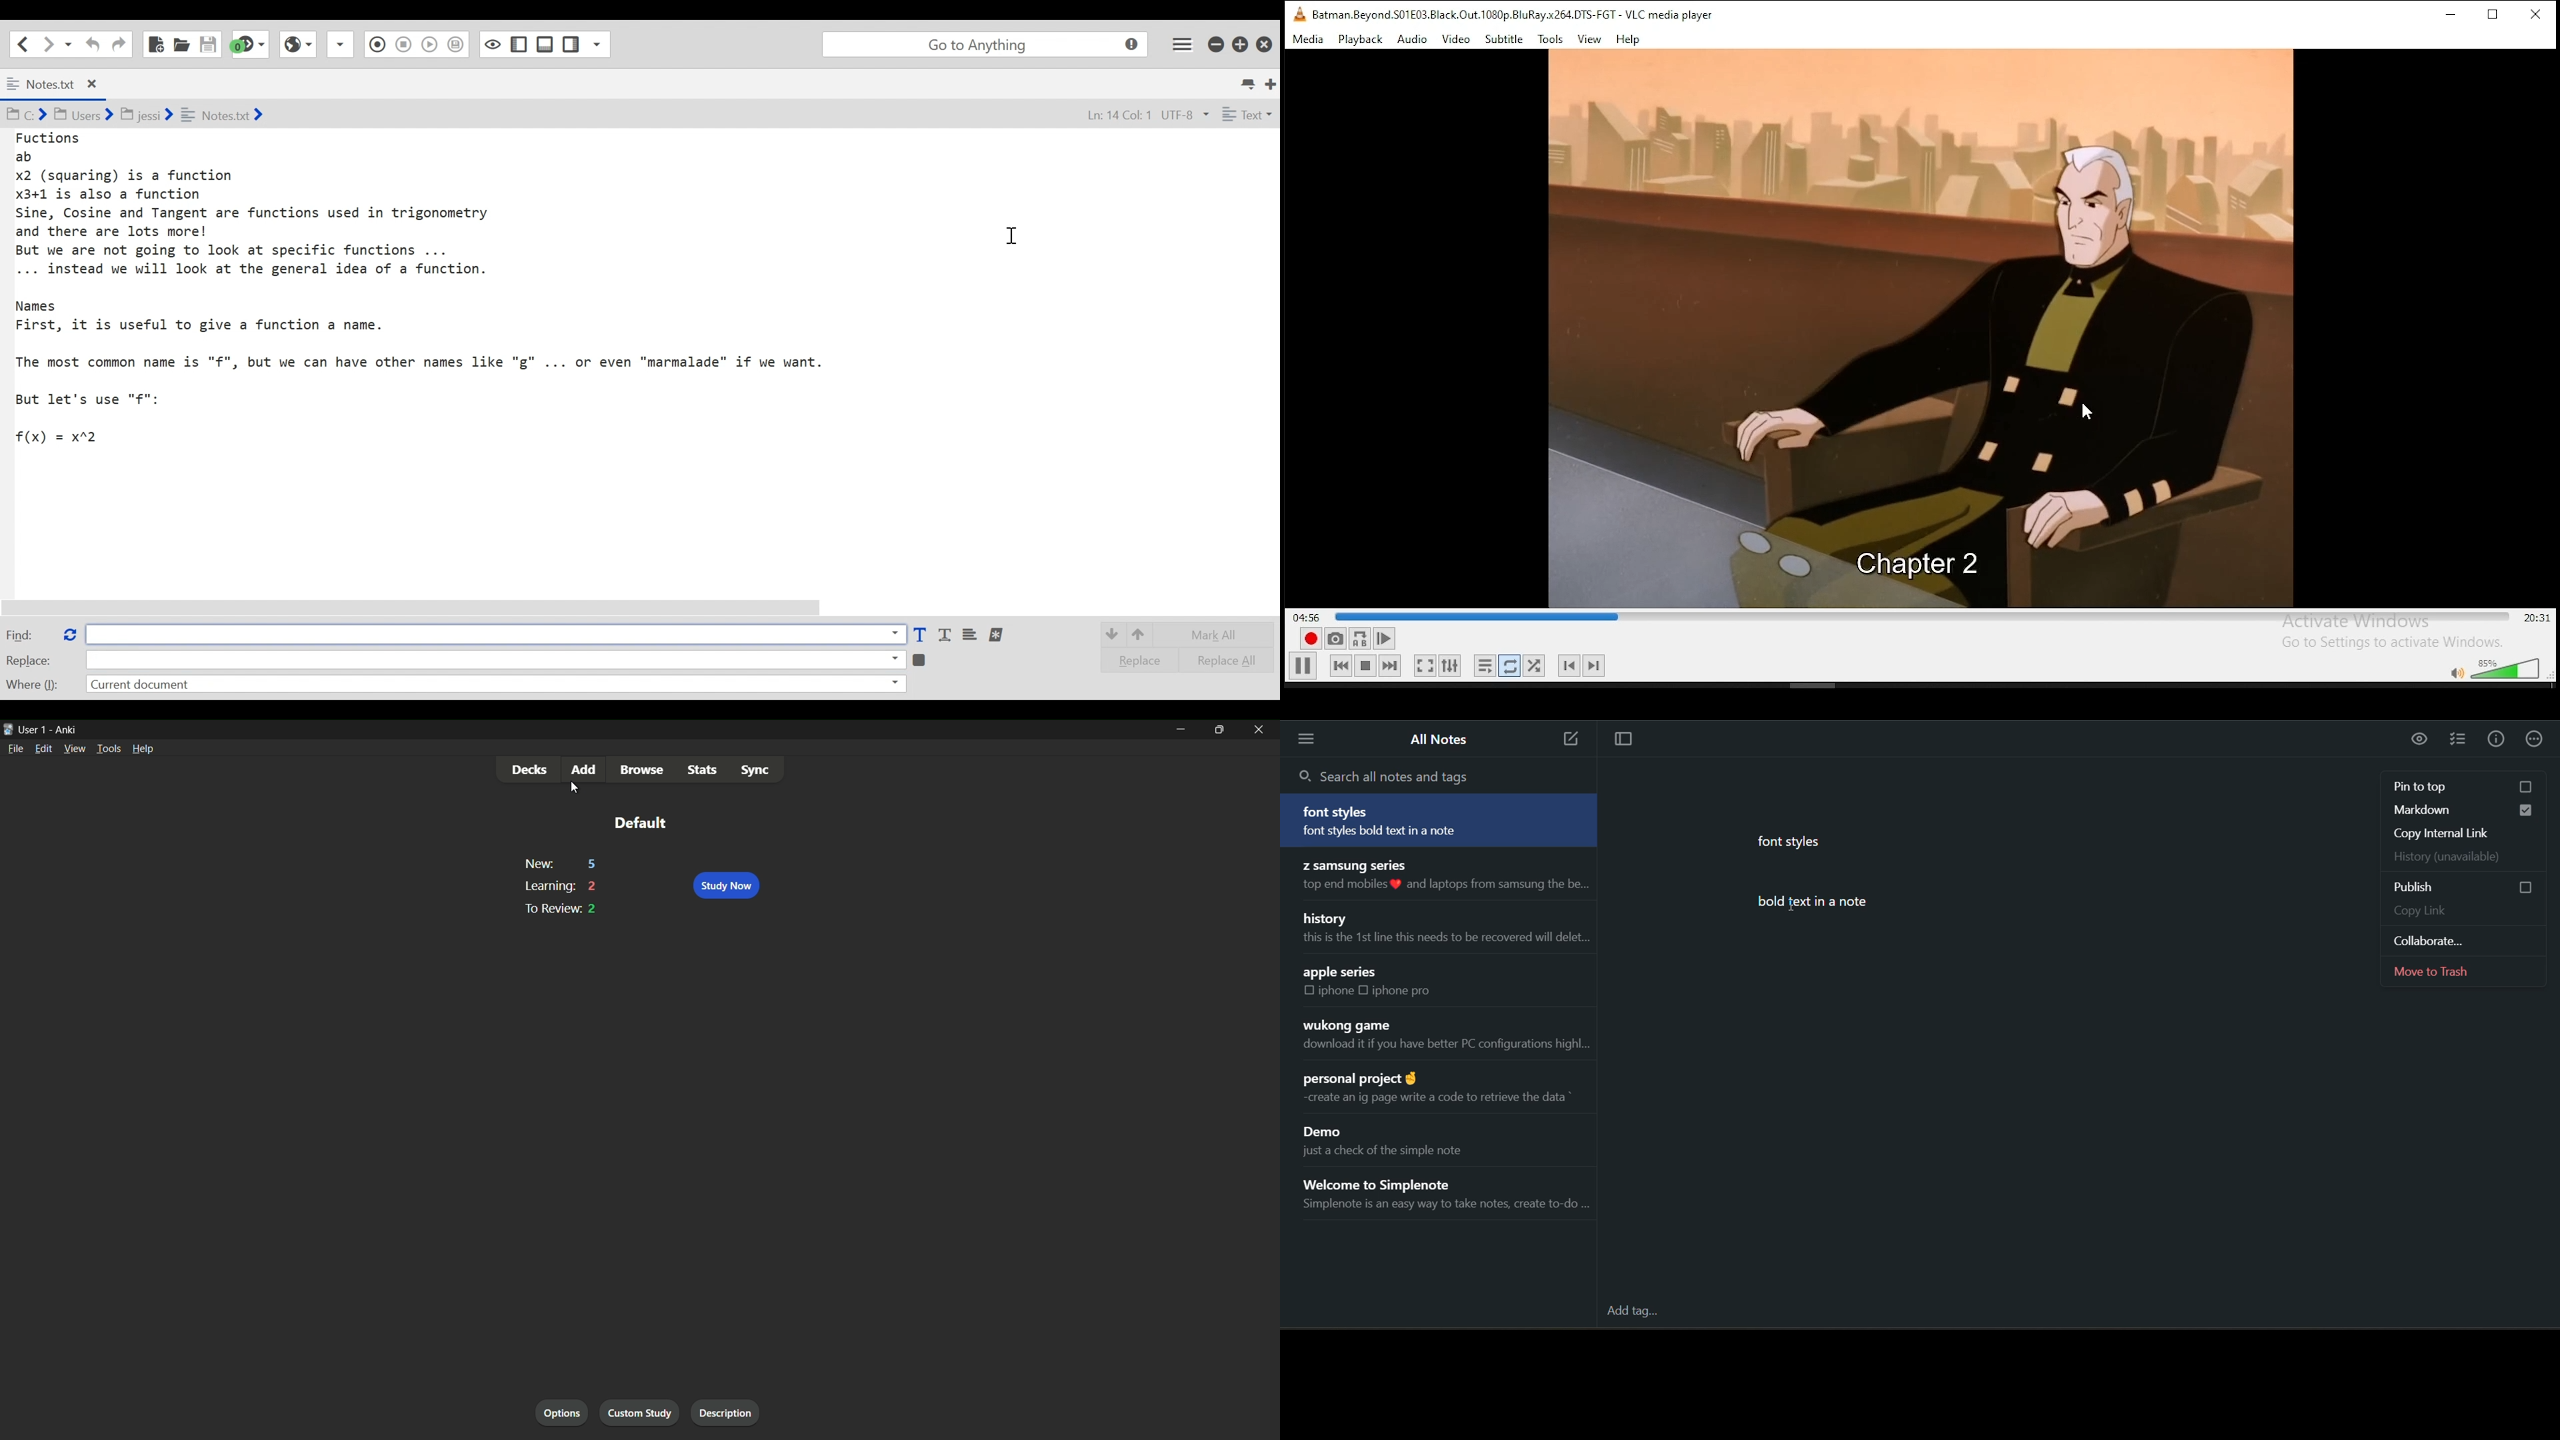 This screenshot has width=2576, height=1456. Describe the element at coordinates (1271, 83) in the screenshot. I see `New Tab` at that location.